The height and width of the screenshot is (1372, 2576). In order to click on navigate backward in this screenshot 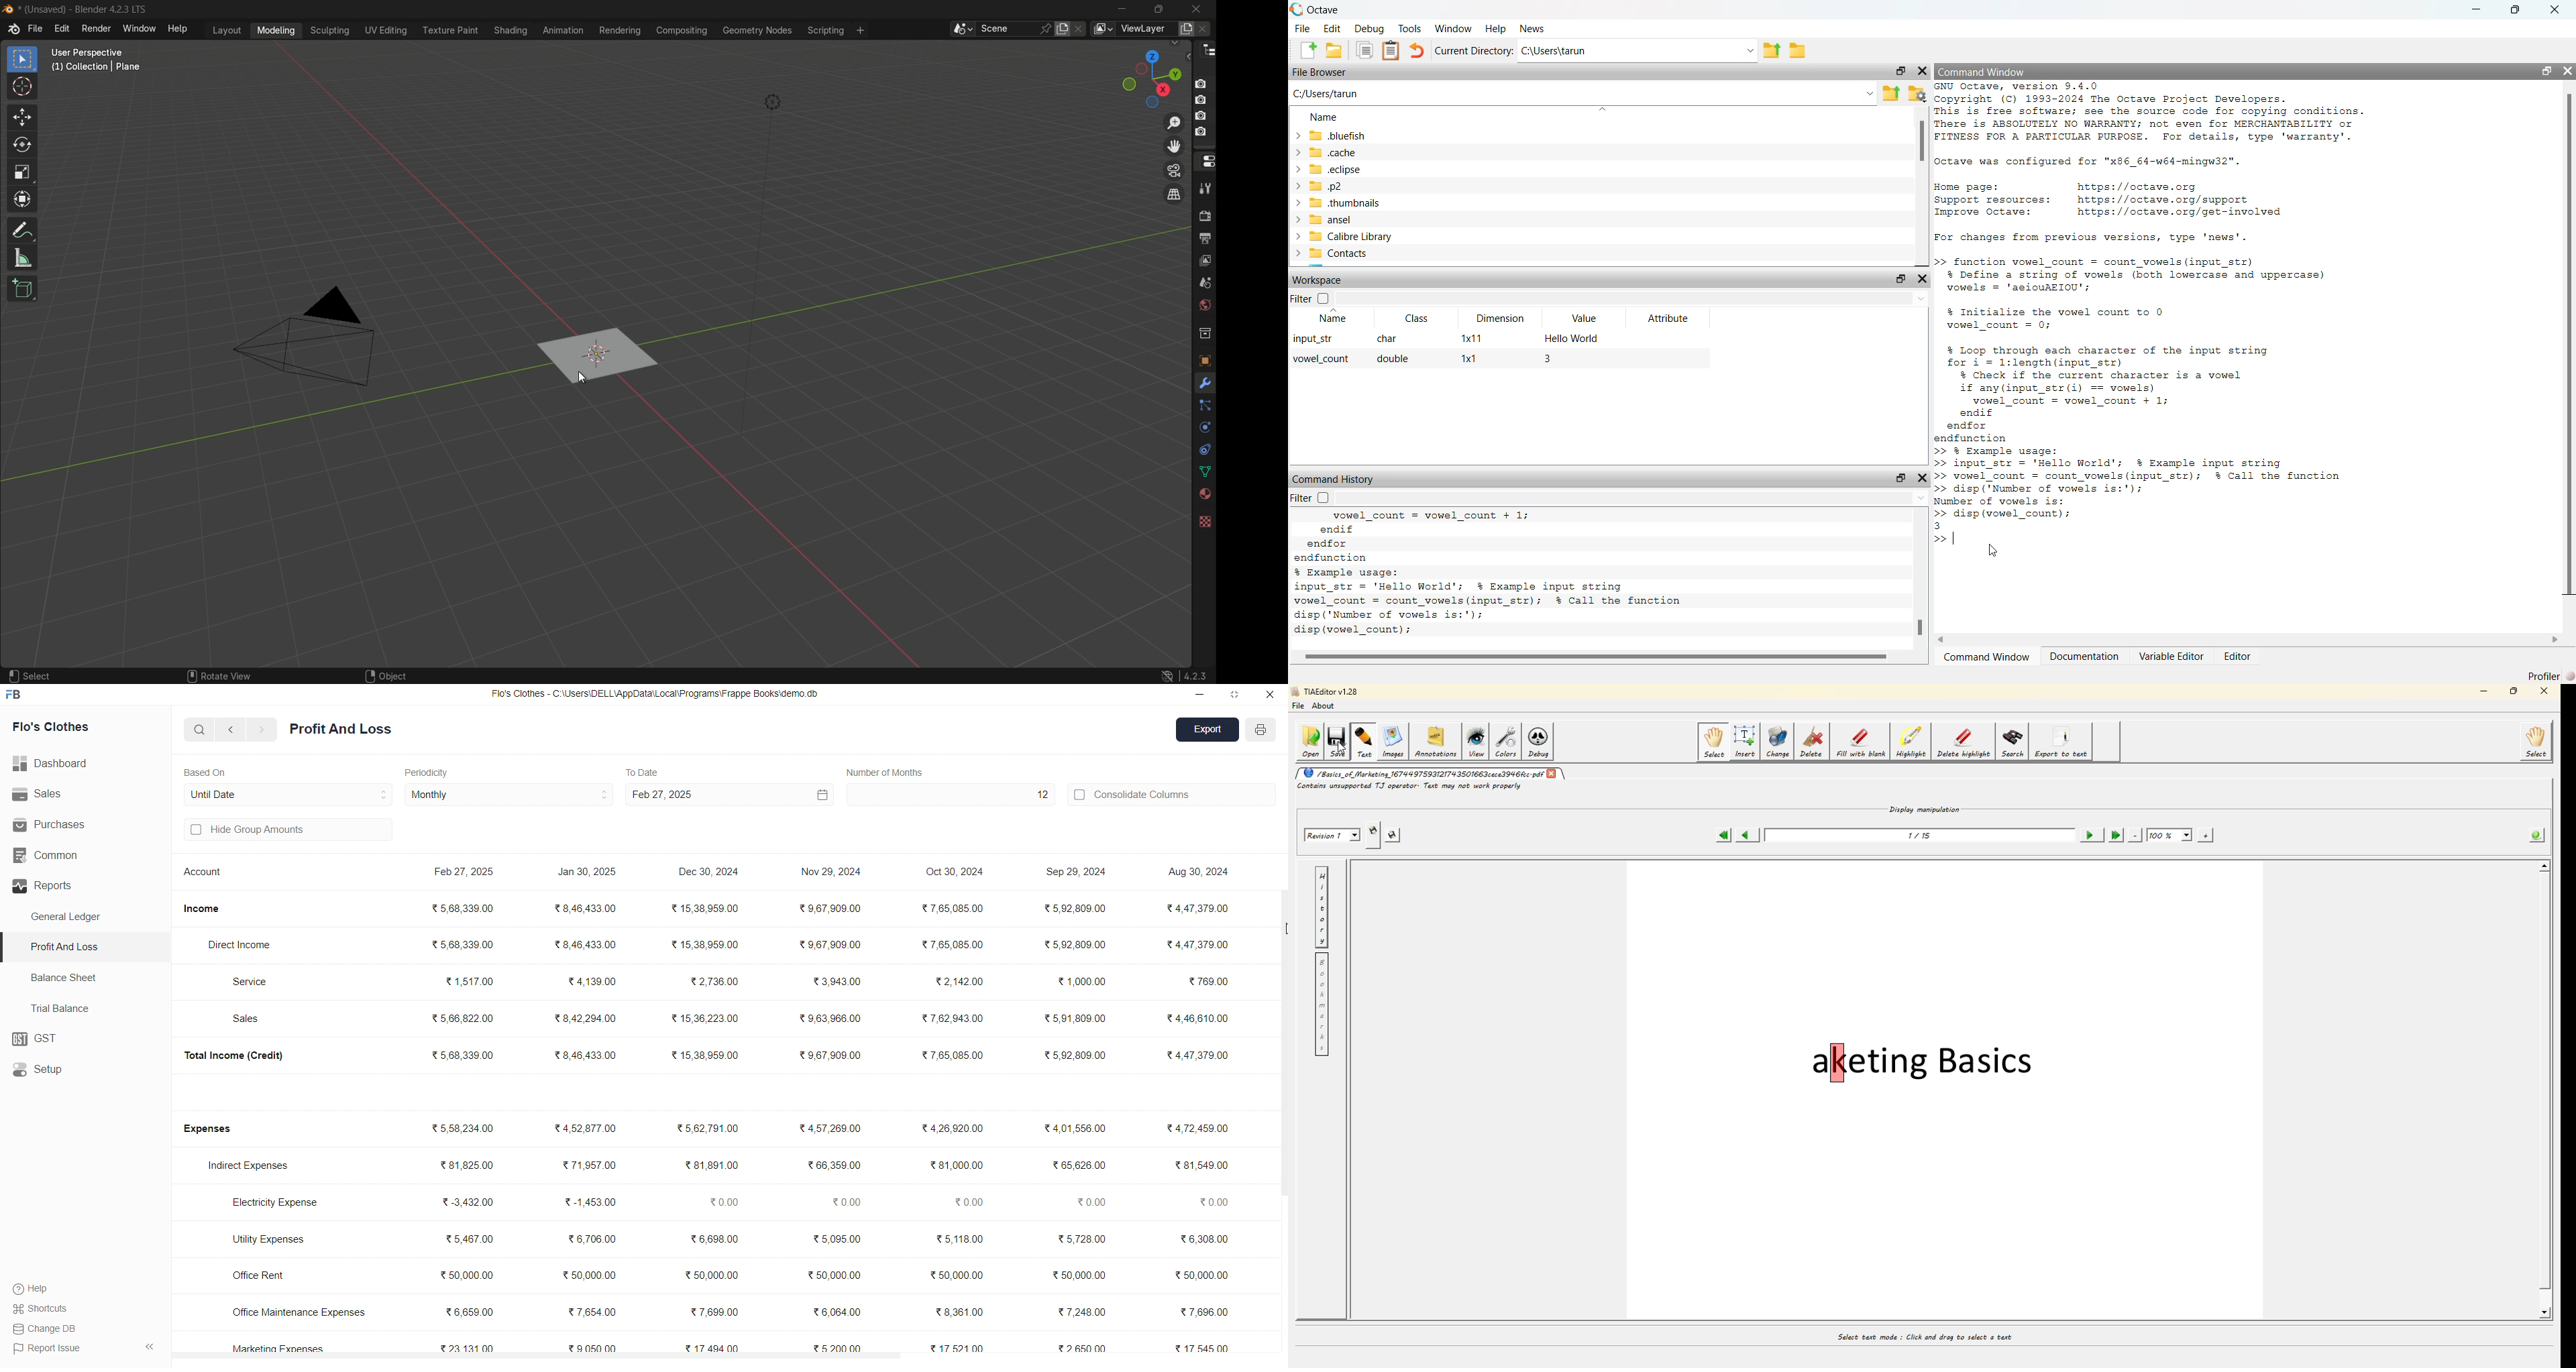, I will do `click(233, 729)`.